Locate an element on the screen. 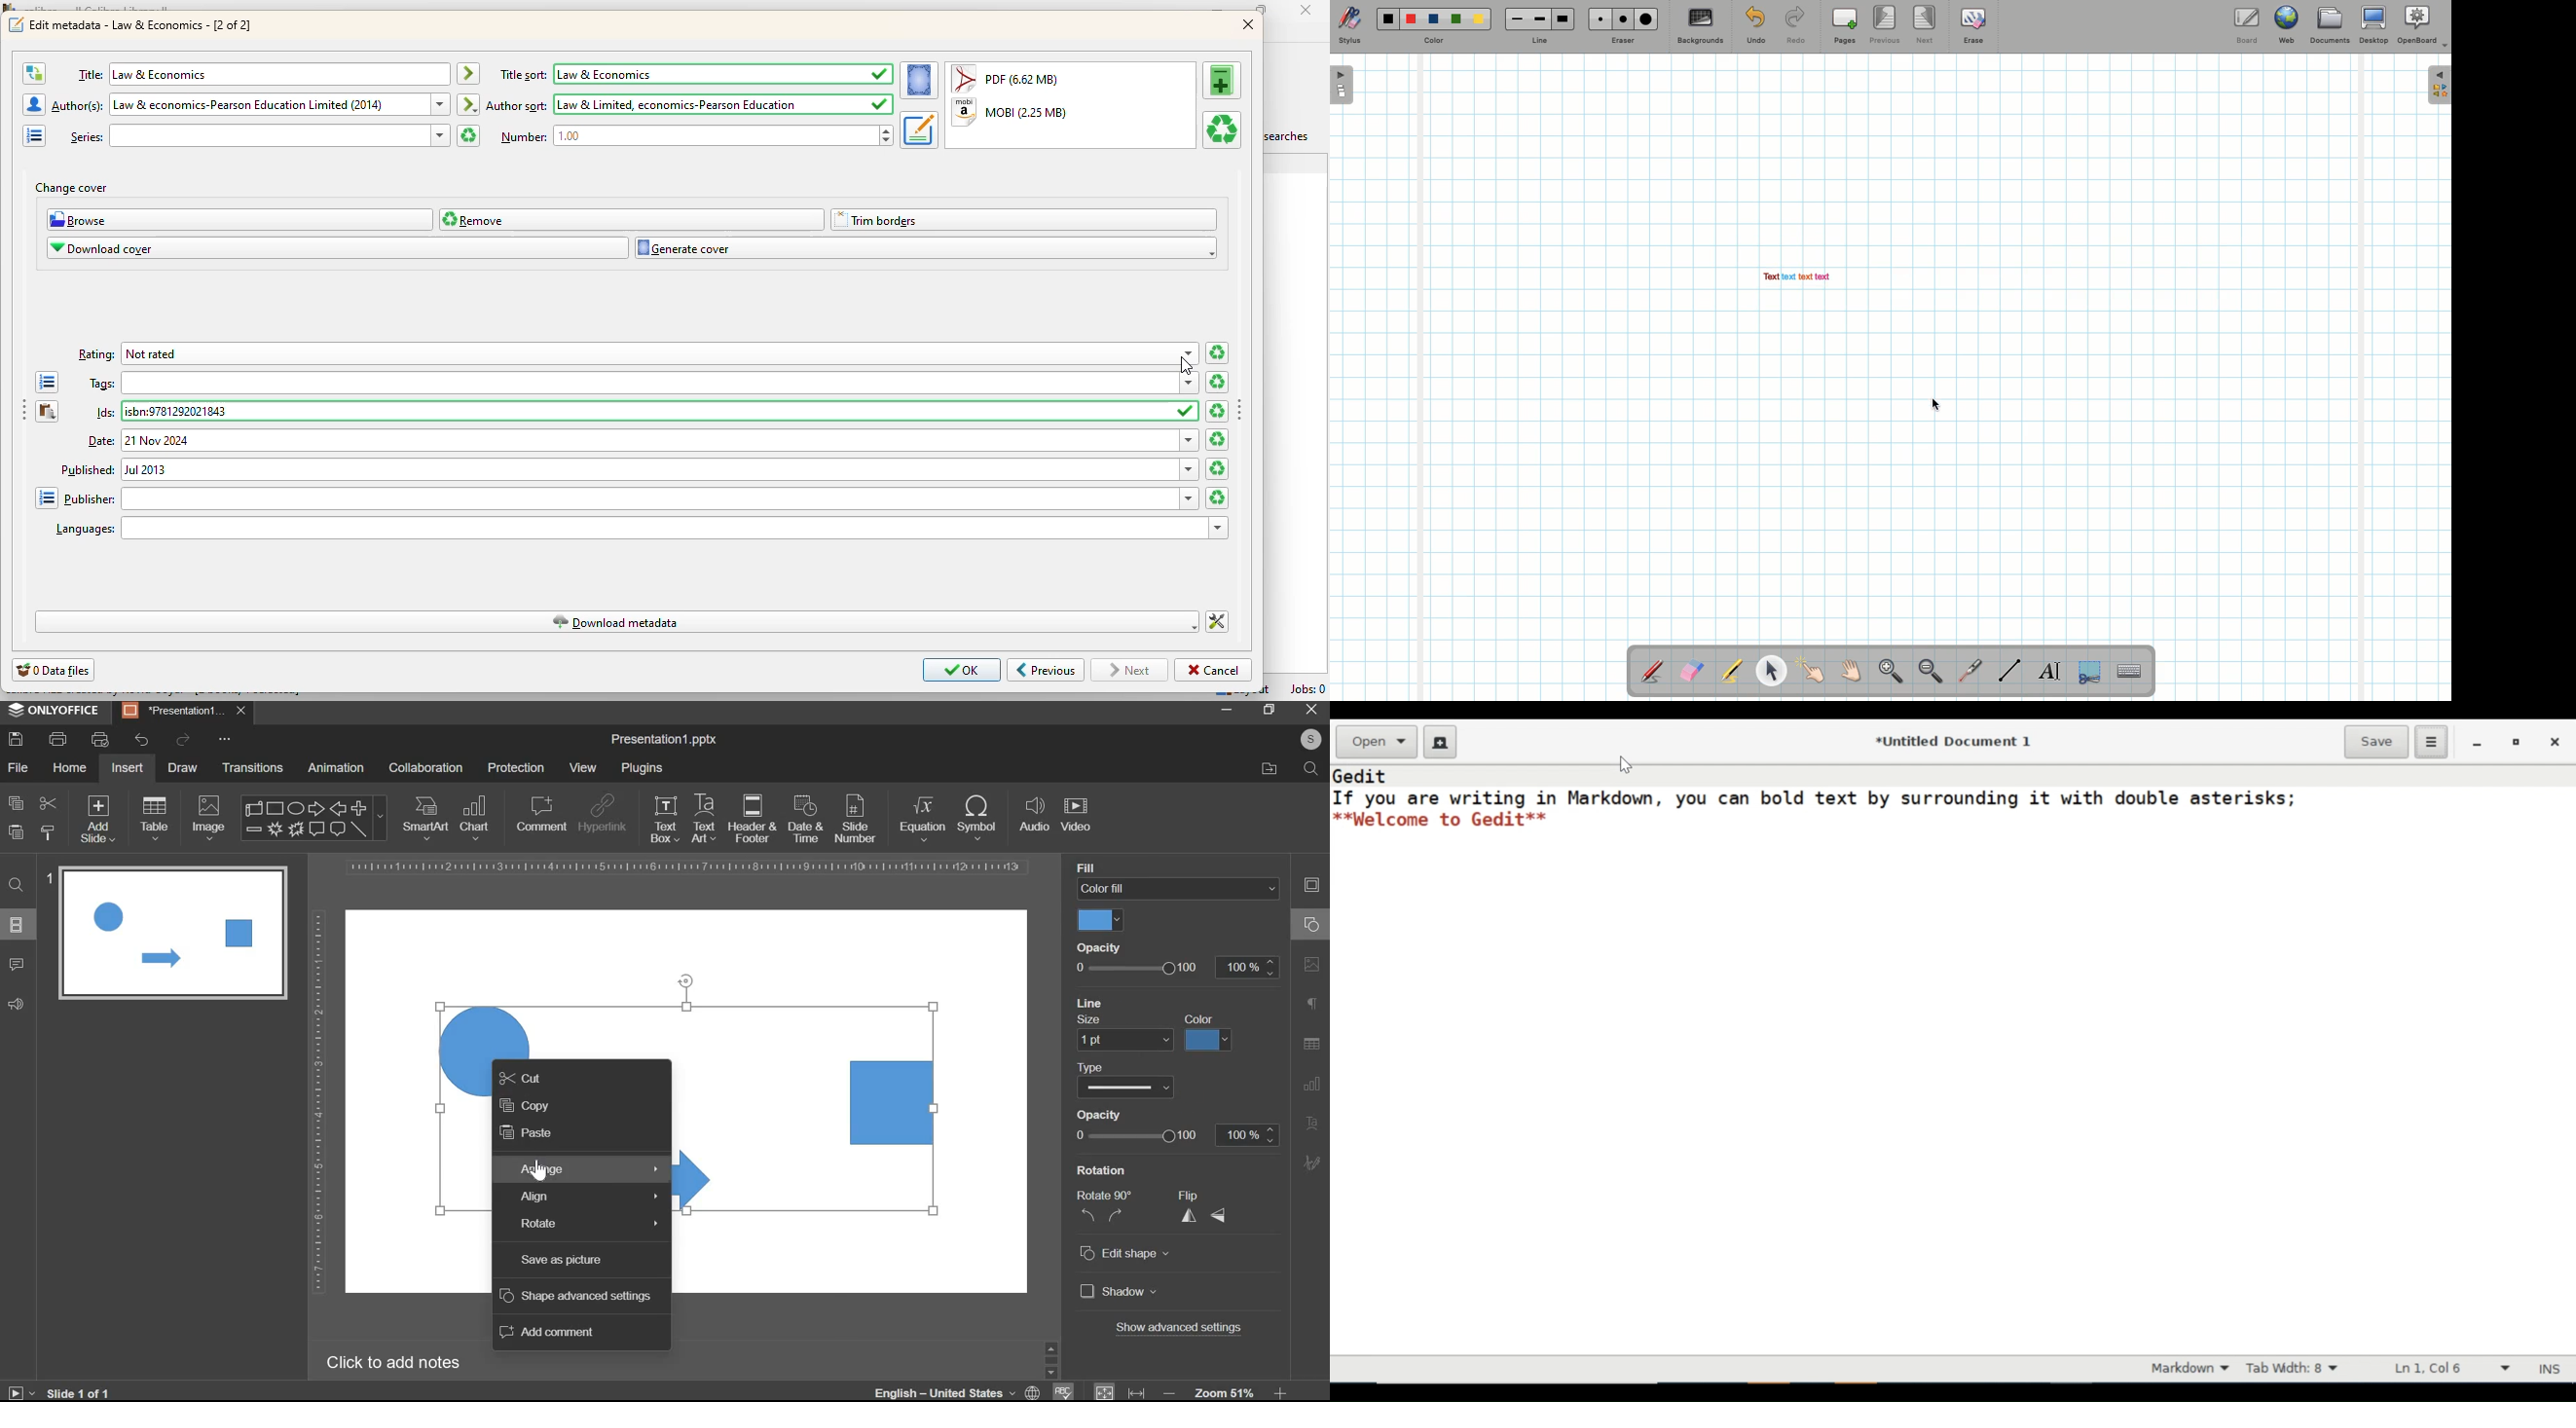 This screenshot has height=1428, width=2576. image is located at coordinates (210, 817).